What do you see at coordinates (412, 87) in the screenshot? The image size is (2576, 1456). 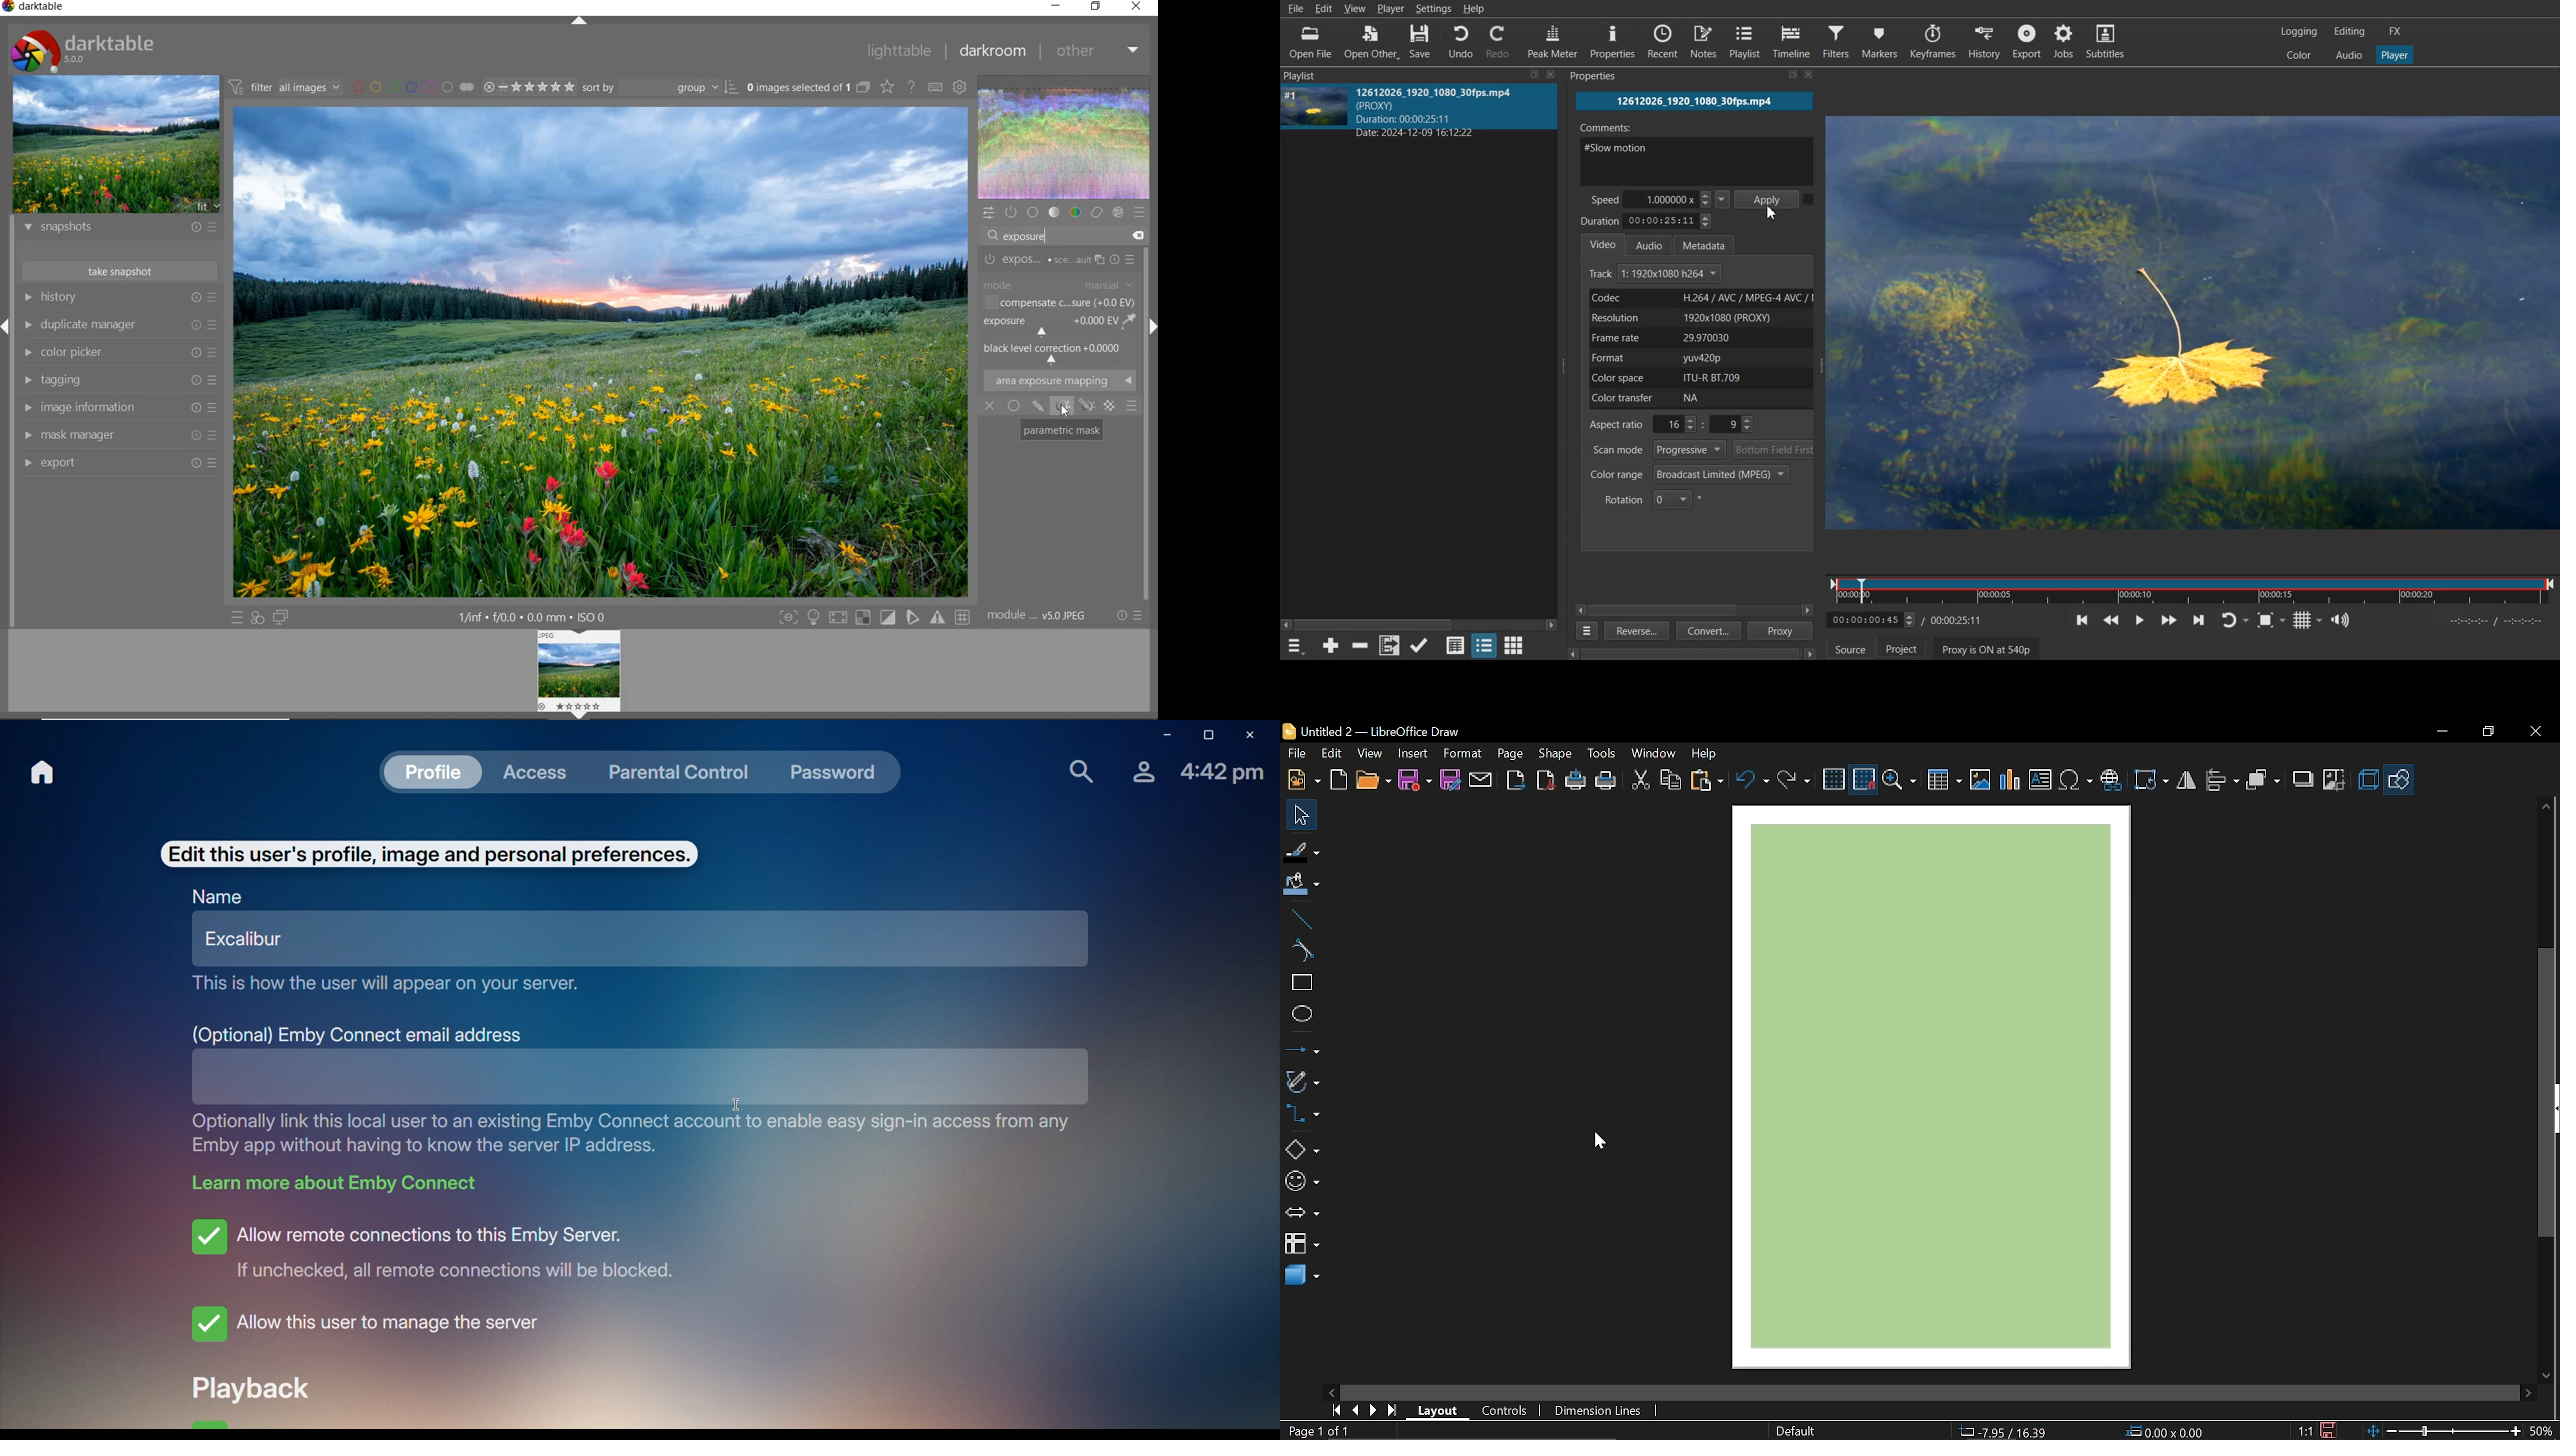 I see `filter by image color` at bounding box center [412, 87].